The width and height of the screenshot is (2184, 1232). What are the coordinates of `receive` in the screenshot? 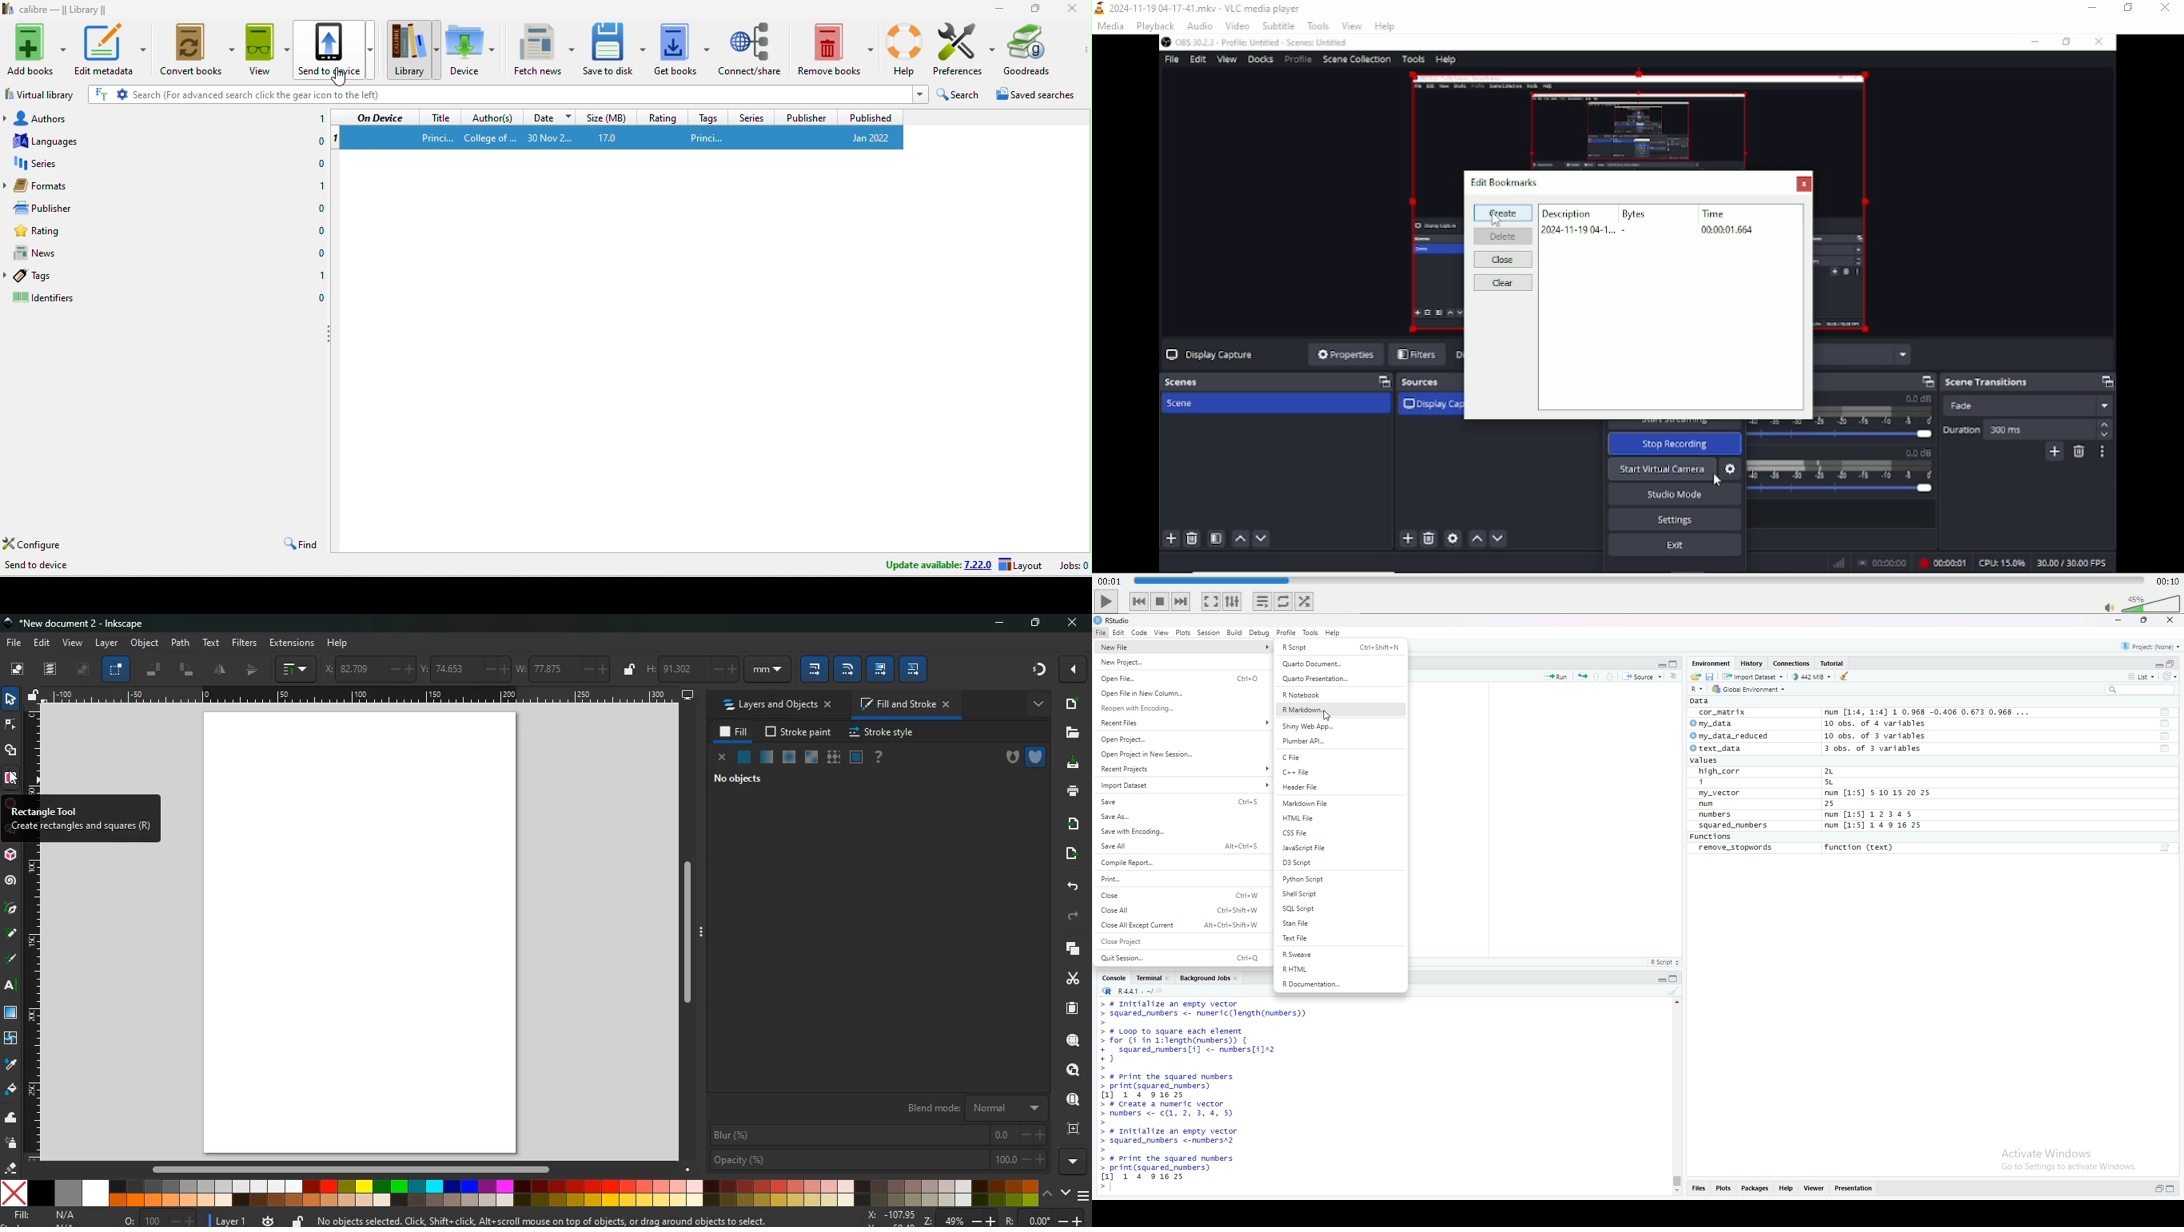 It's located at (1075, 825).